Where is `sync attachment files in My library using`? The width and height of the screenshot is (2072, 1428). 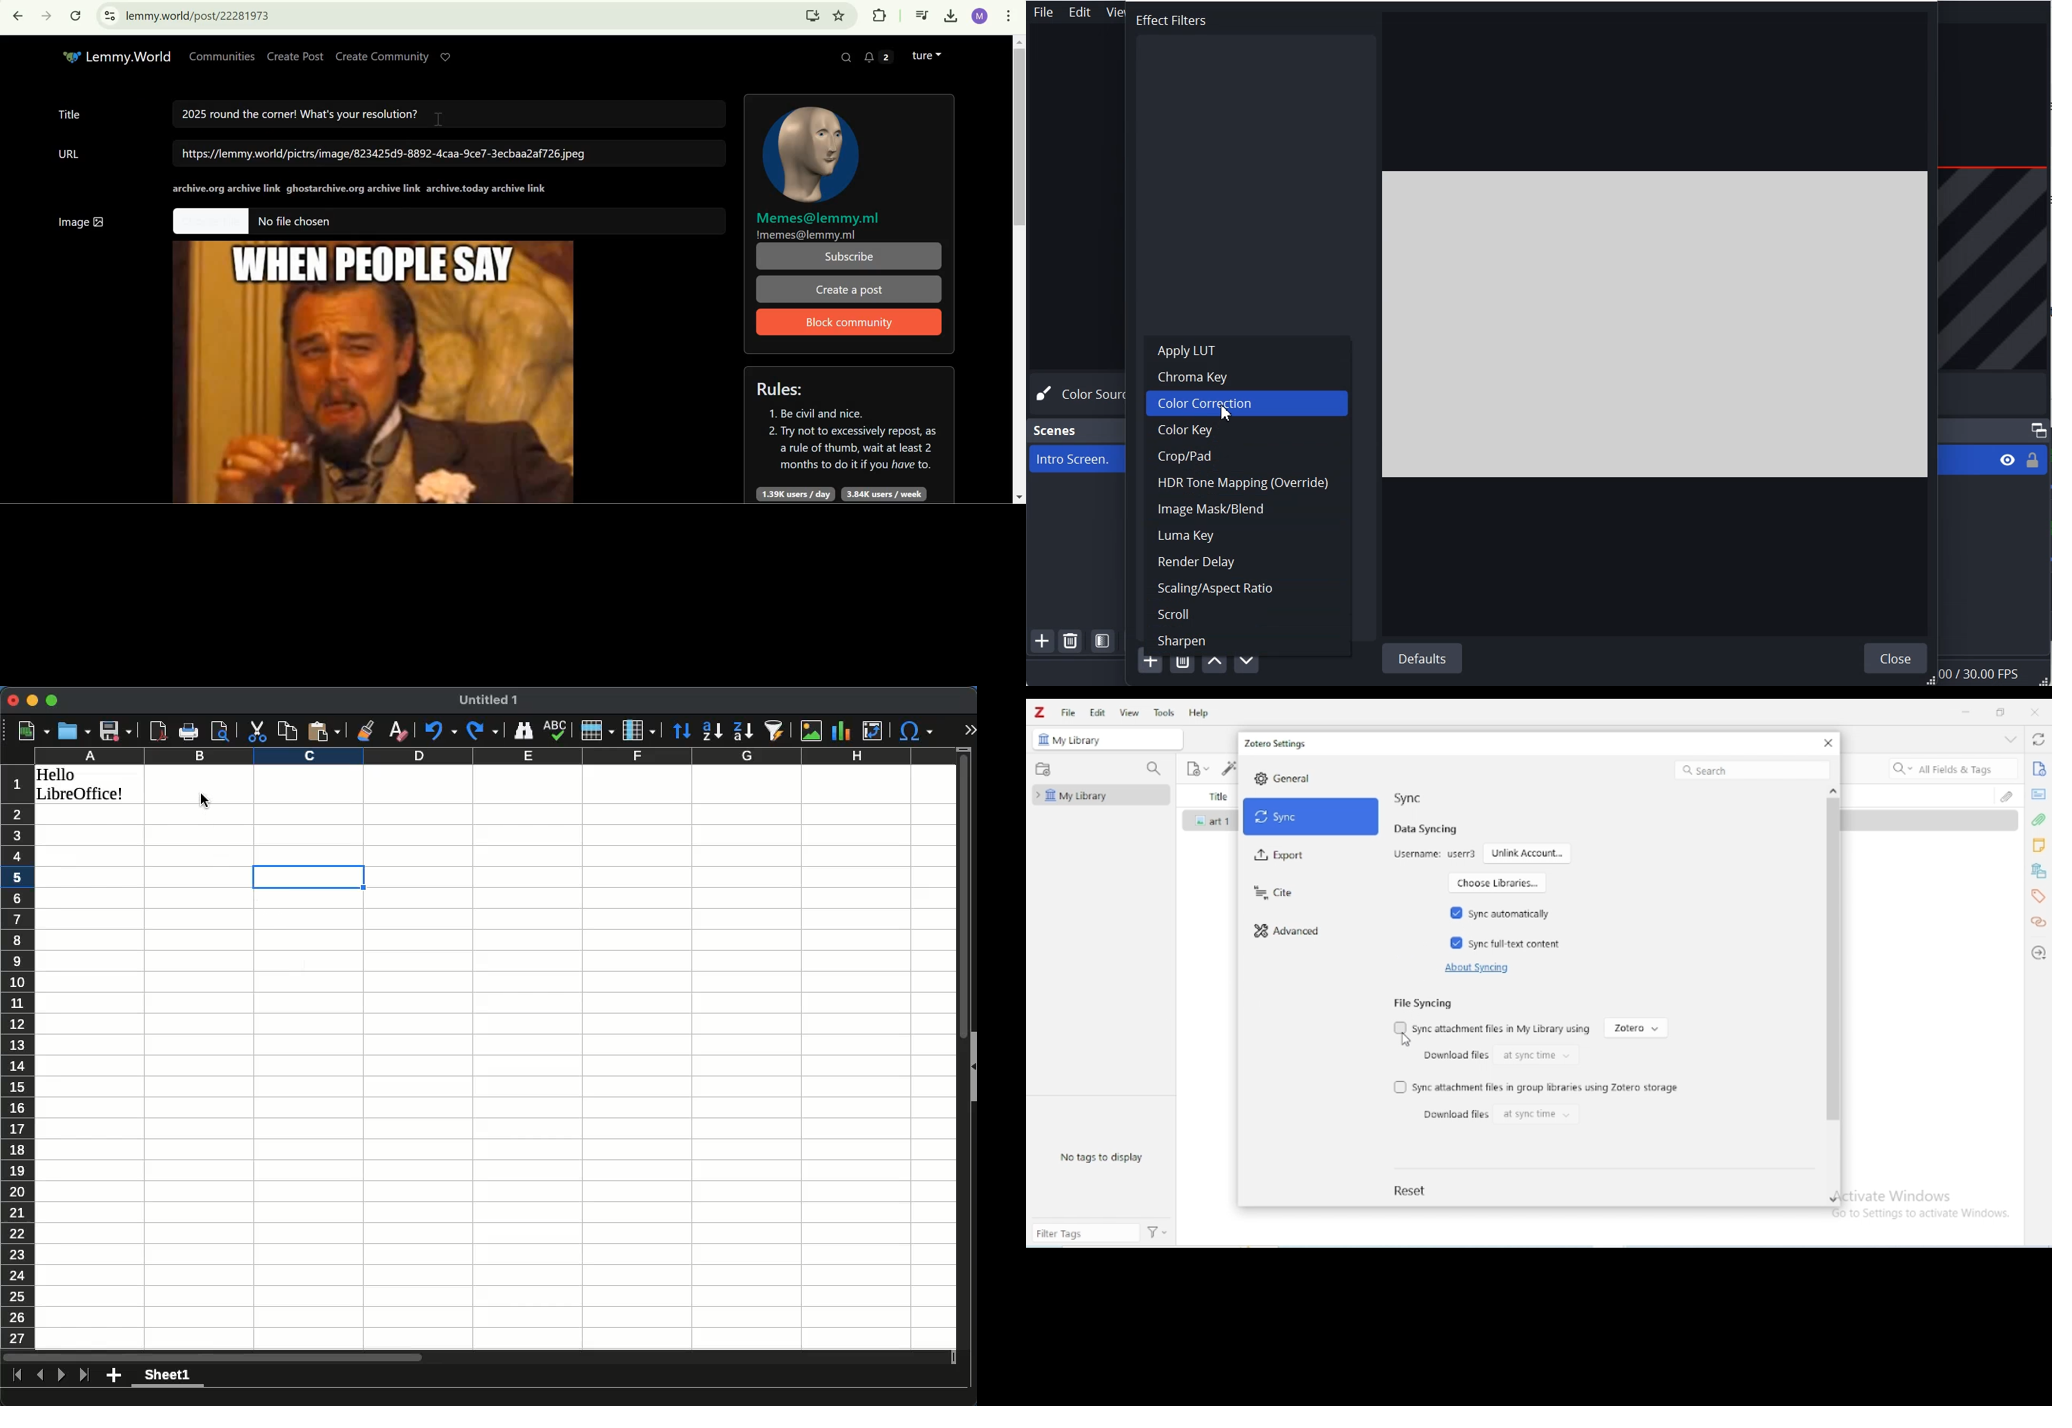 sync attachment files in My library using is located at coordinates (1502, 1029).